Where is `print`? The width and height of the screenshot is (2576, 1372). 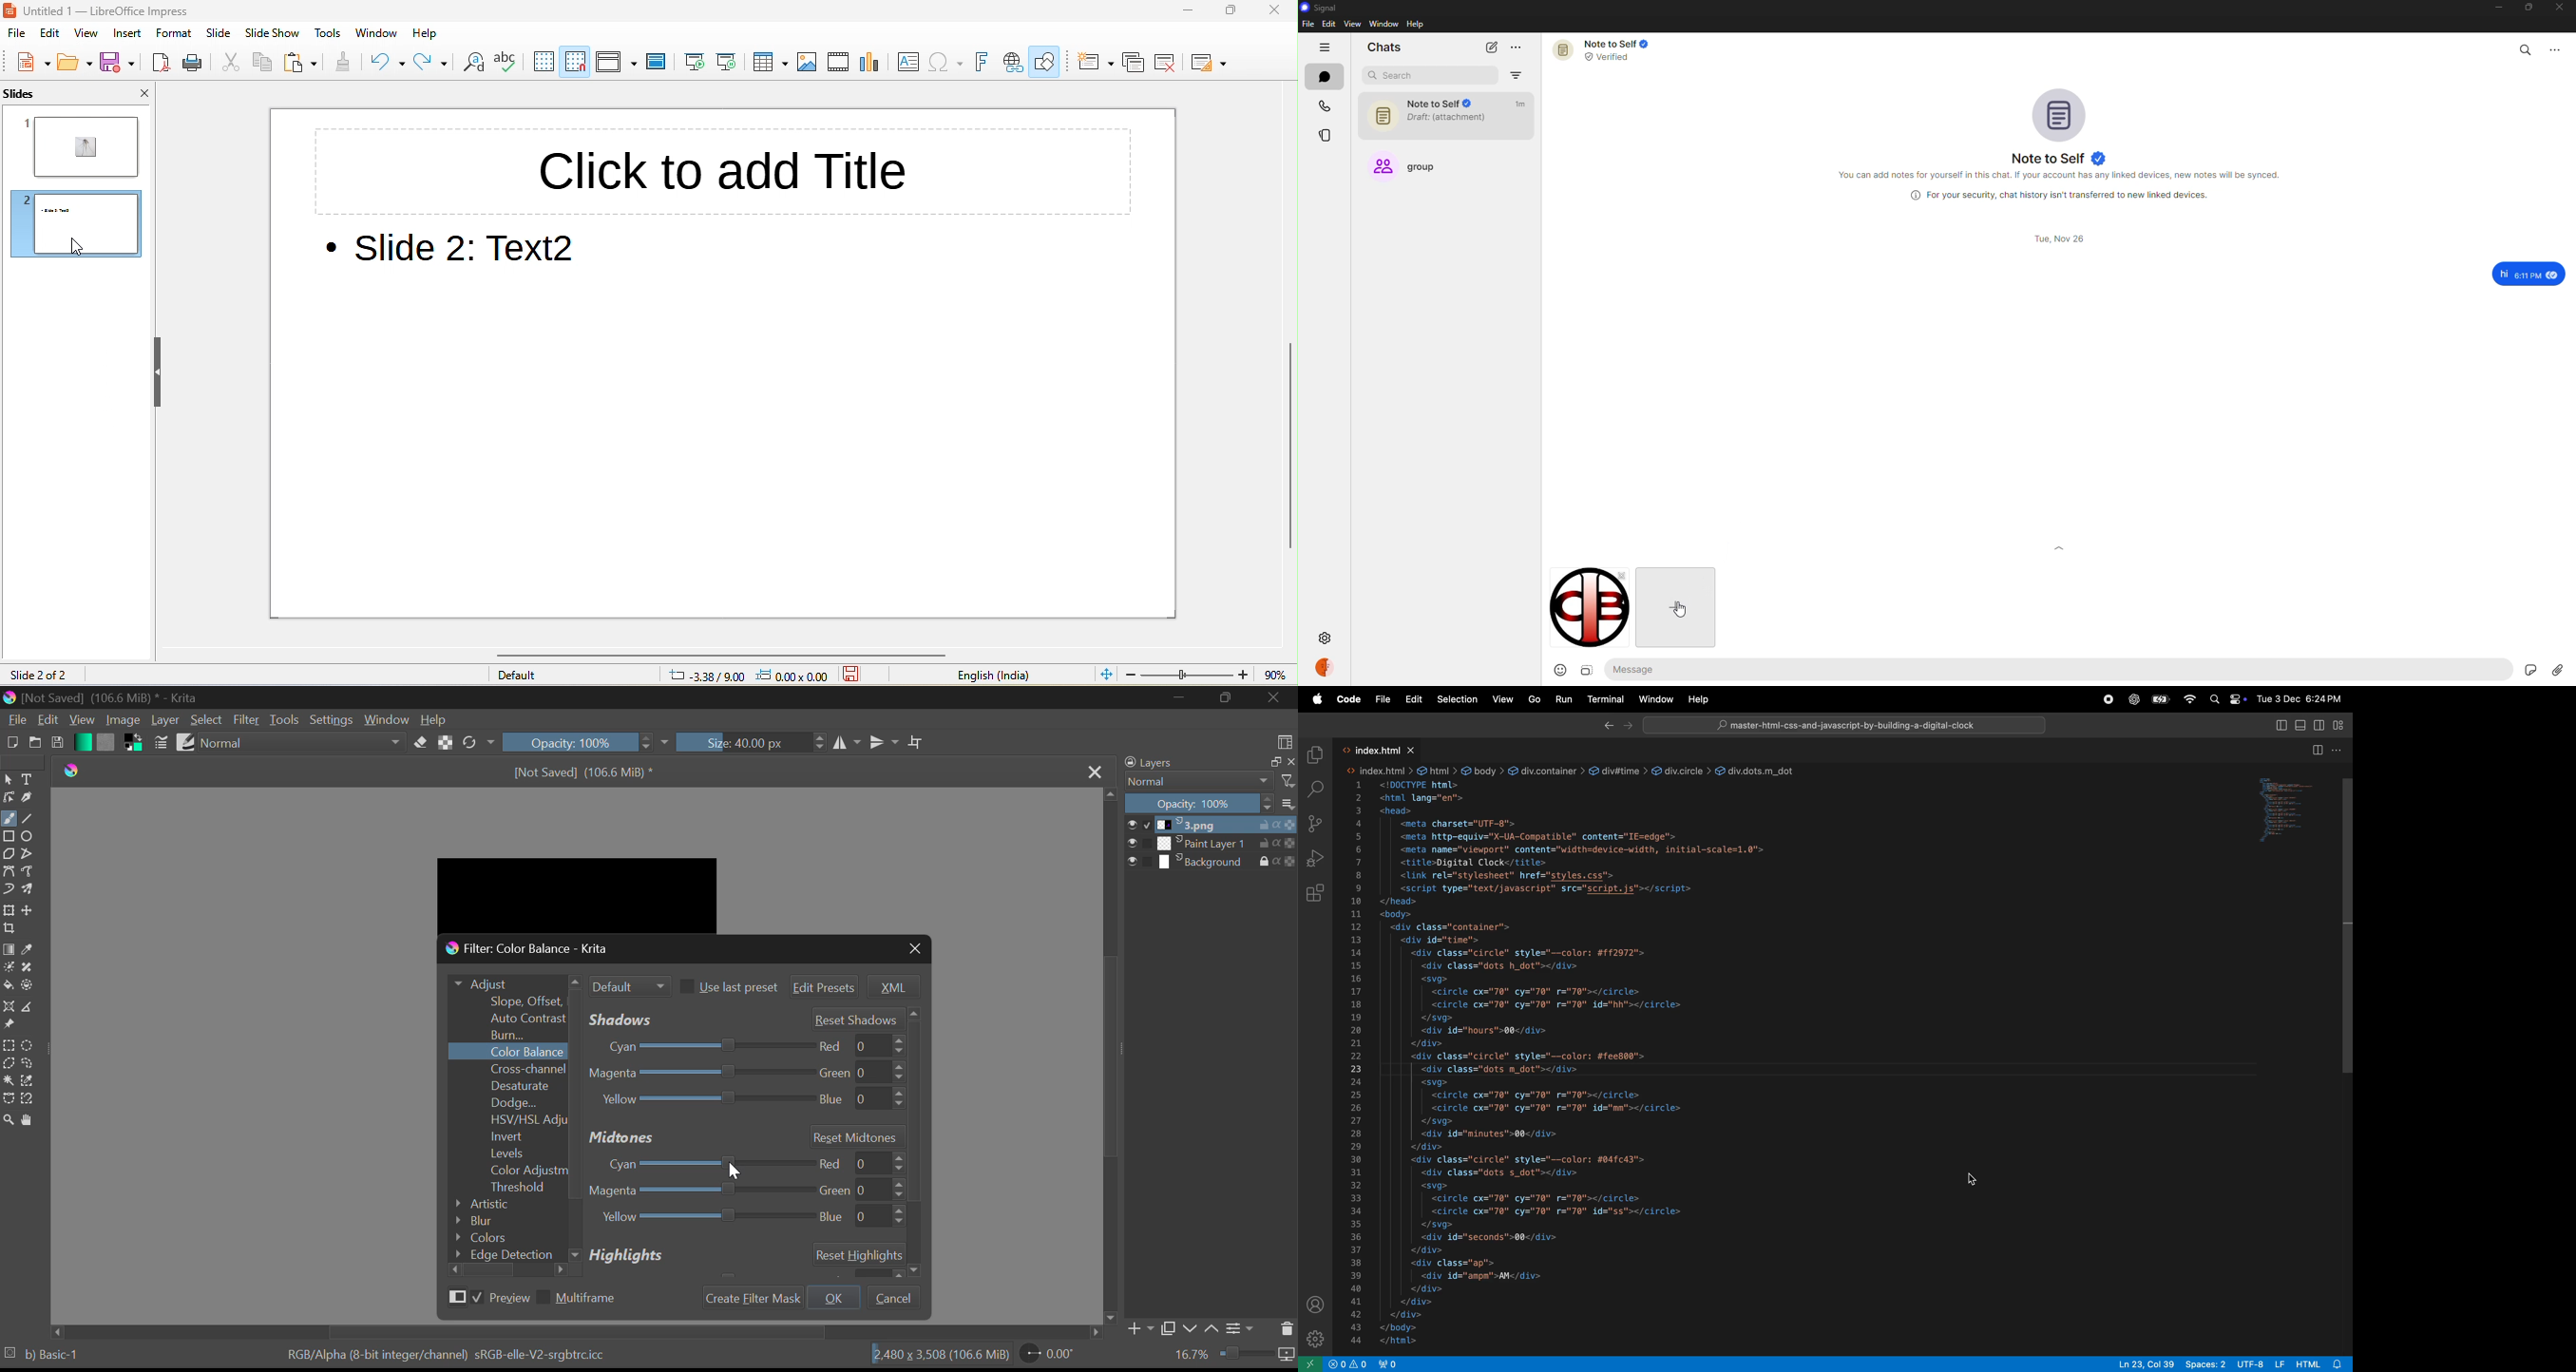
print is located at coordinates (197, 64).